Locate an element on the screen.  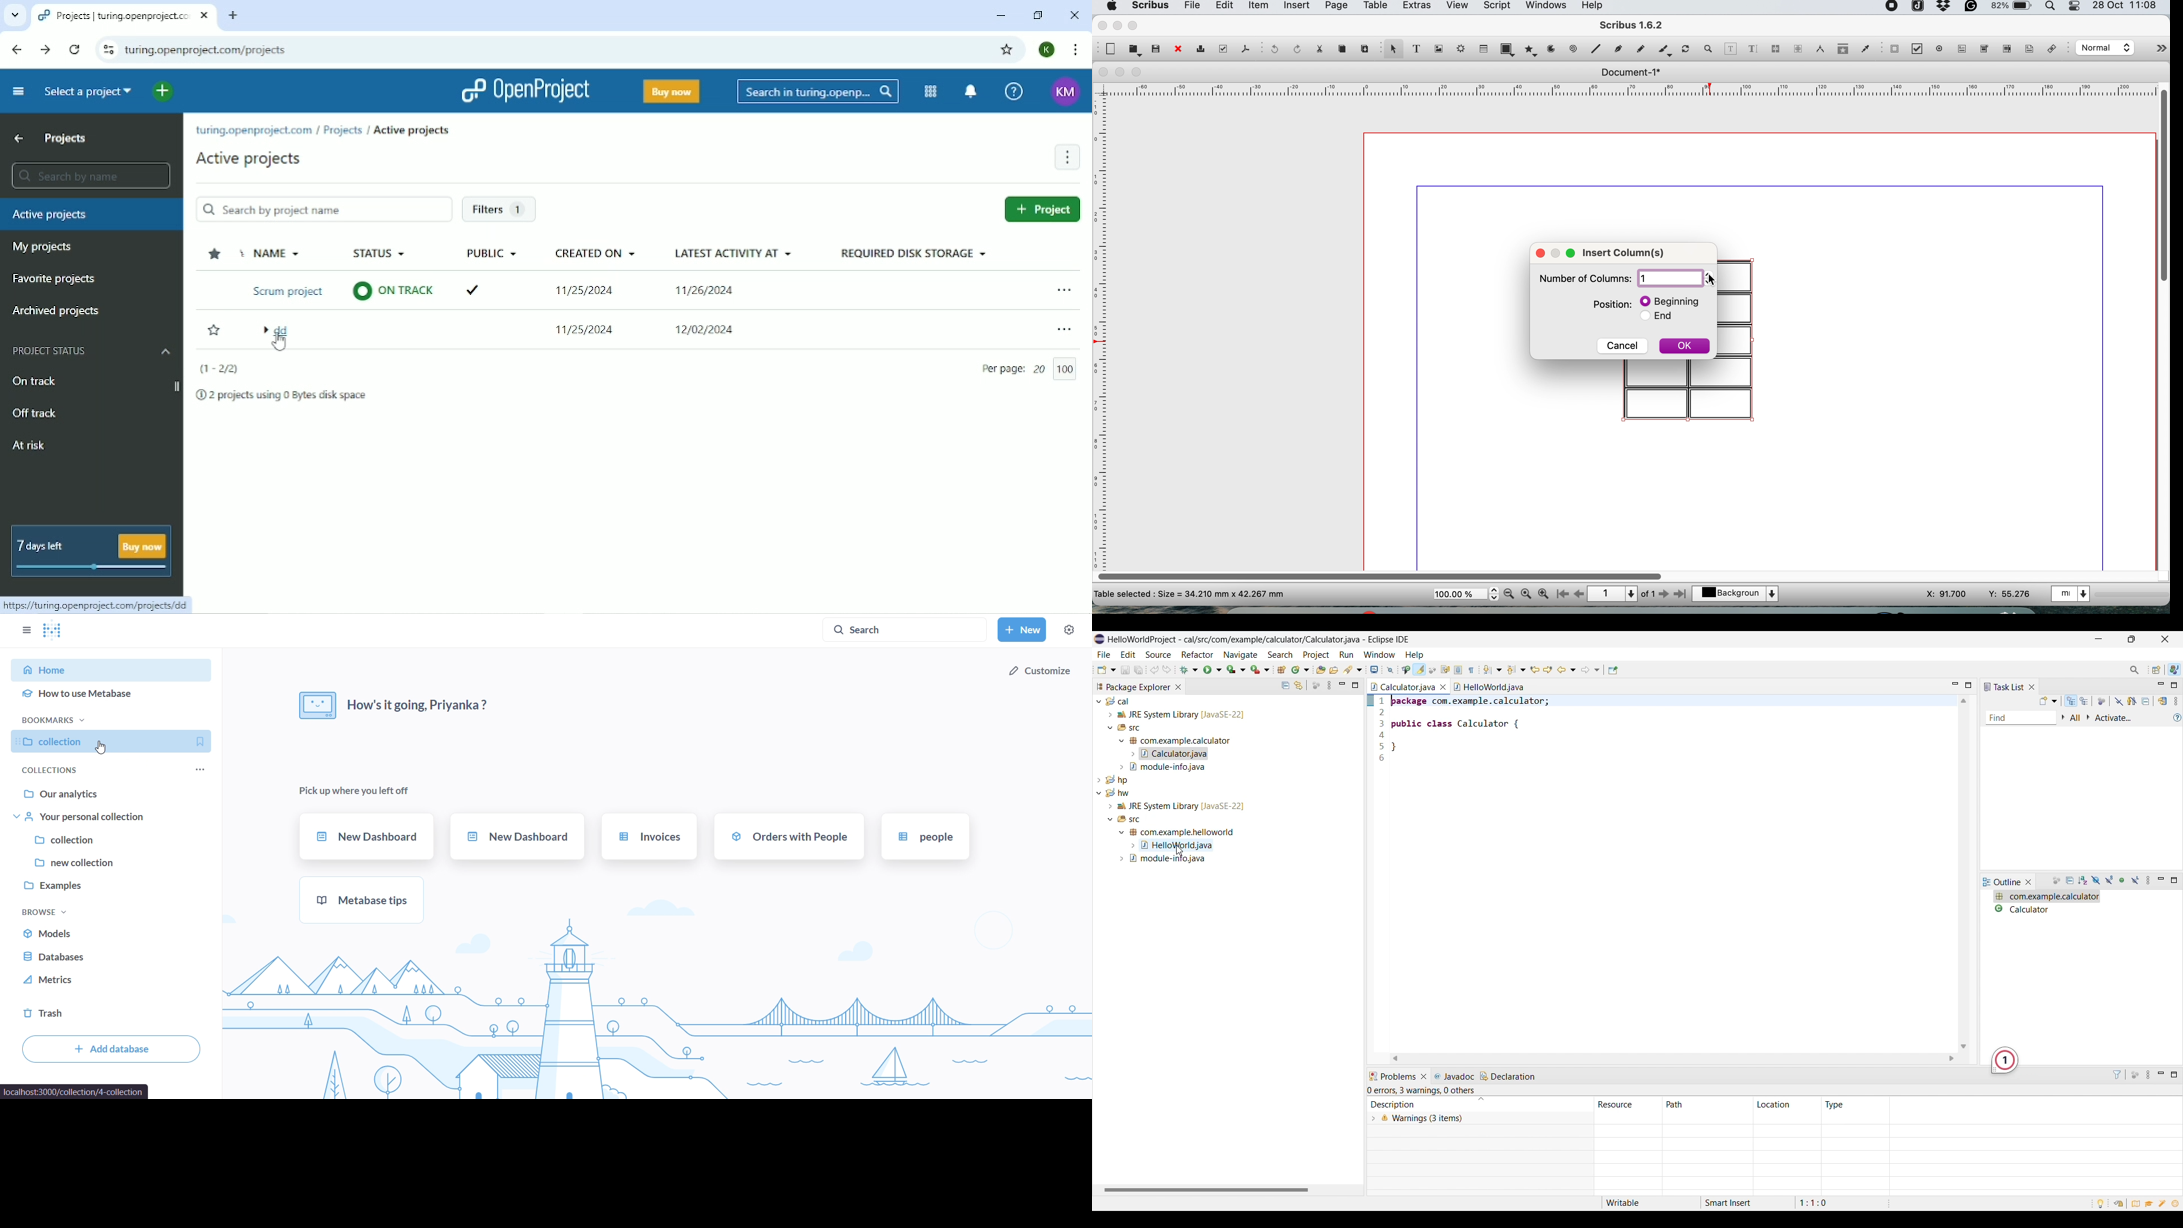
calligraphic line is located at coordinates (1663, 51).